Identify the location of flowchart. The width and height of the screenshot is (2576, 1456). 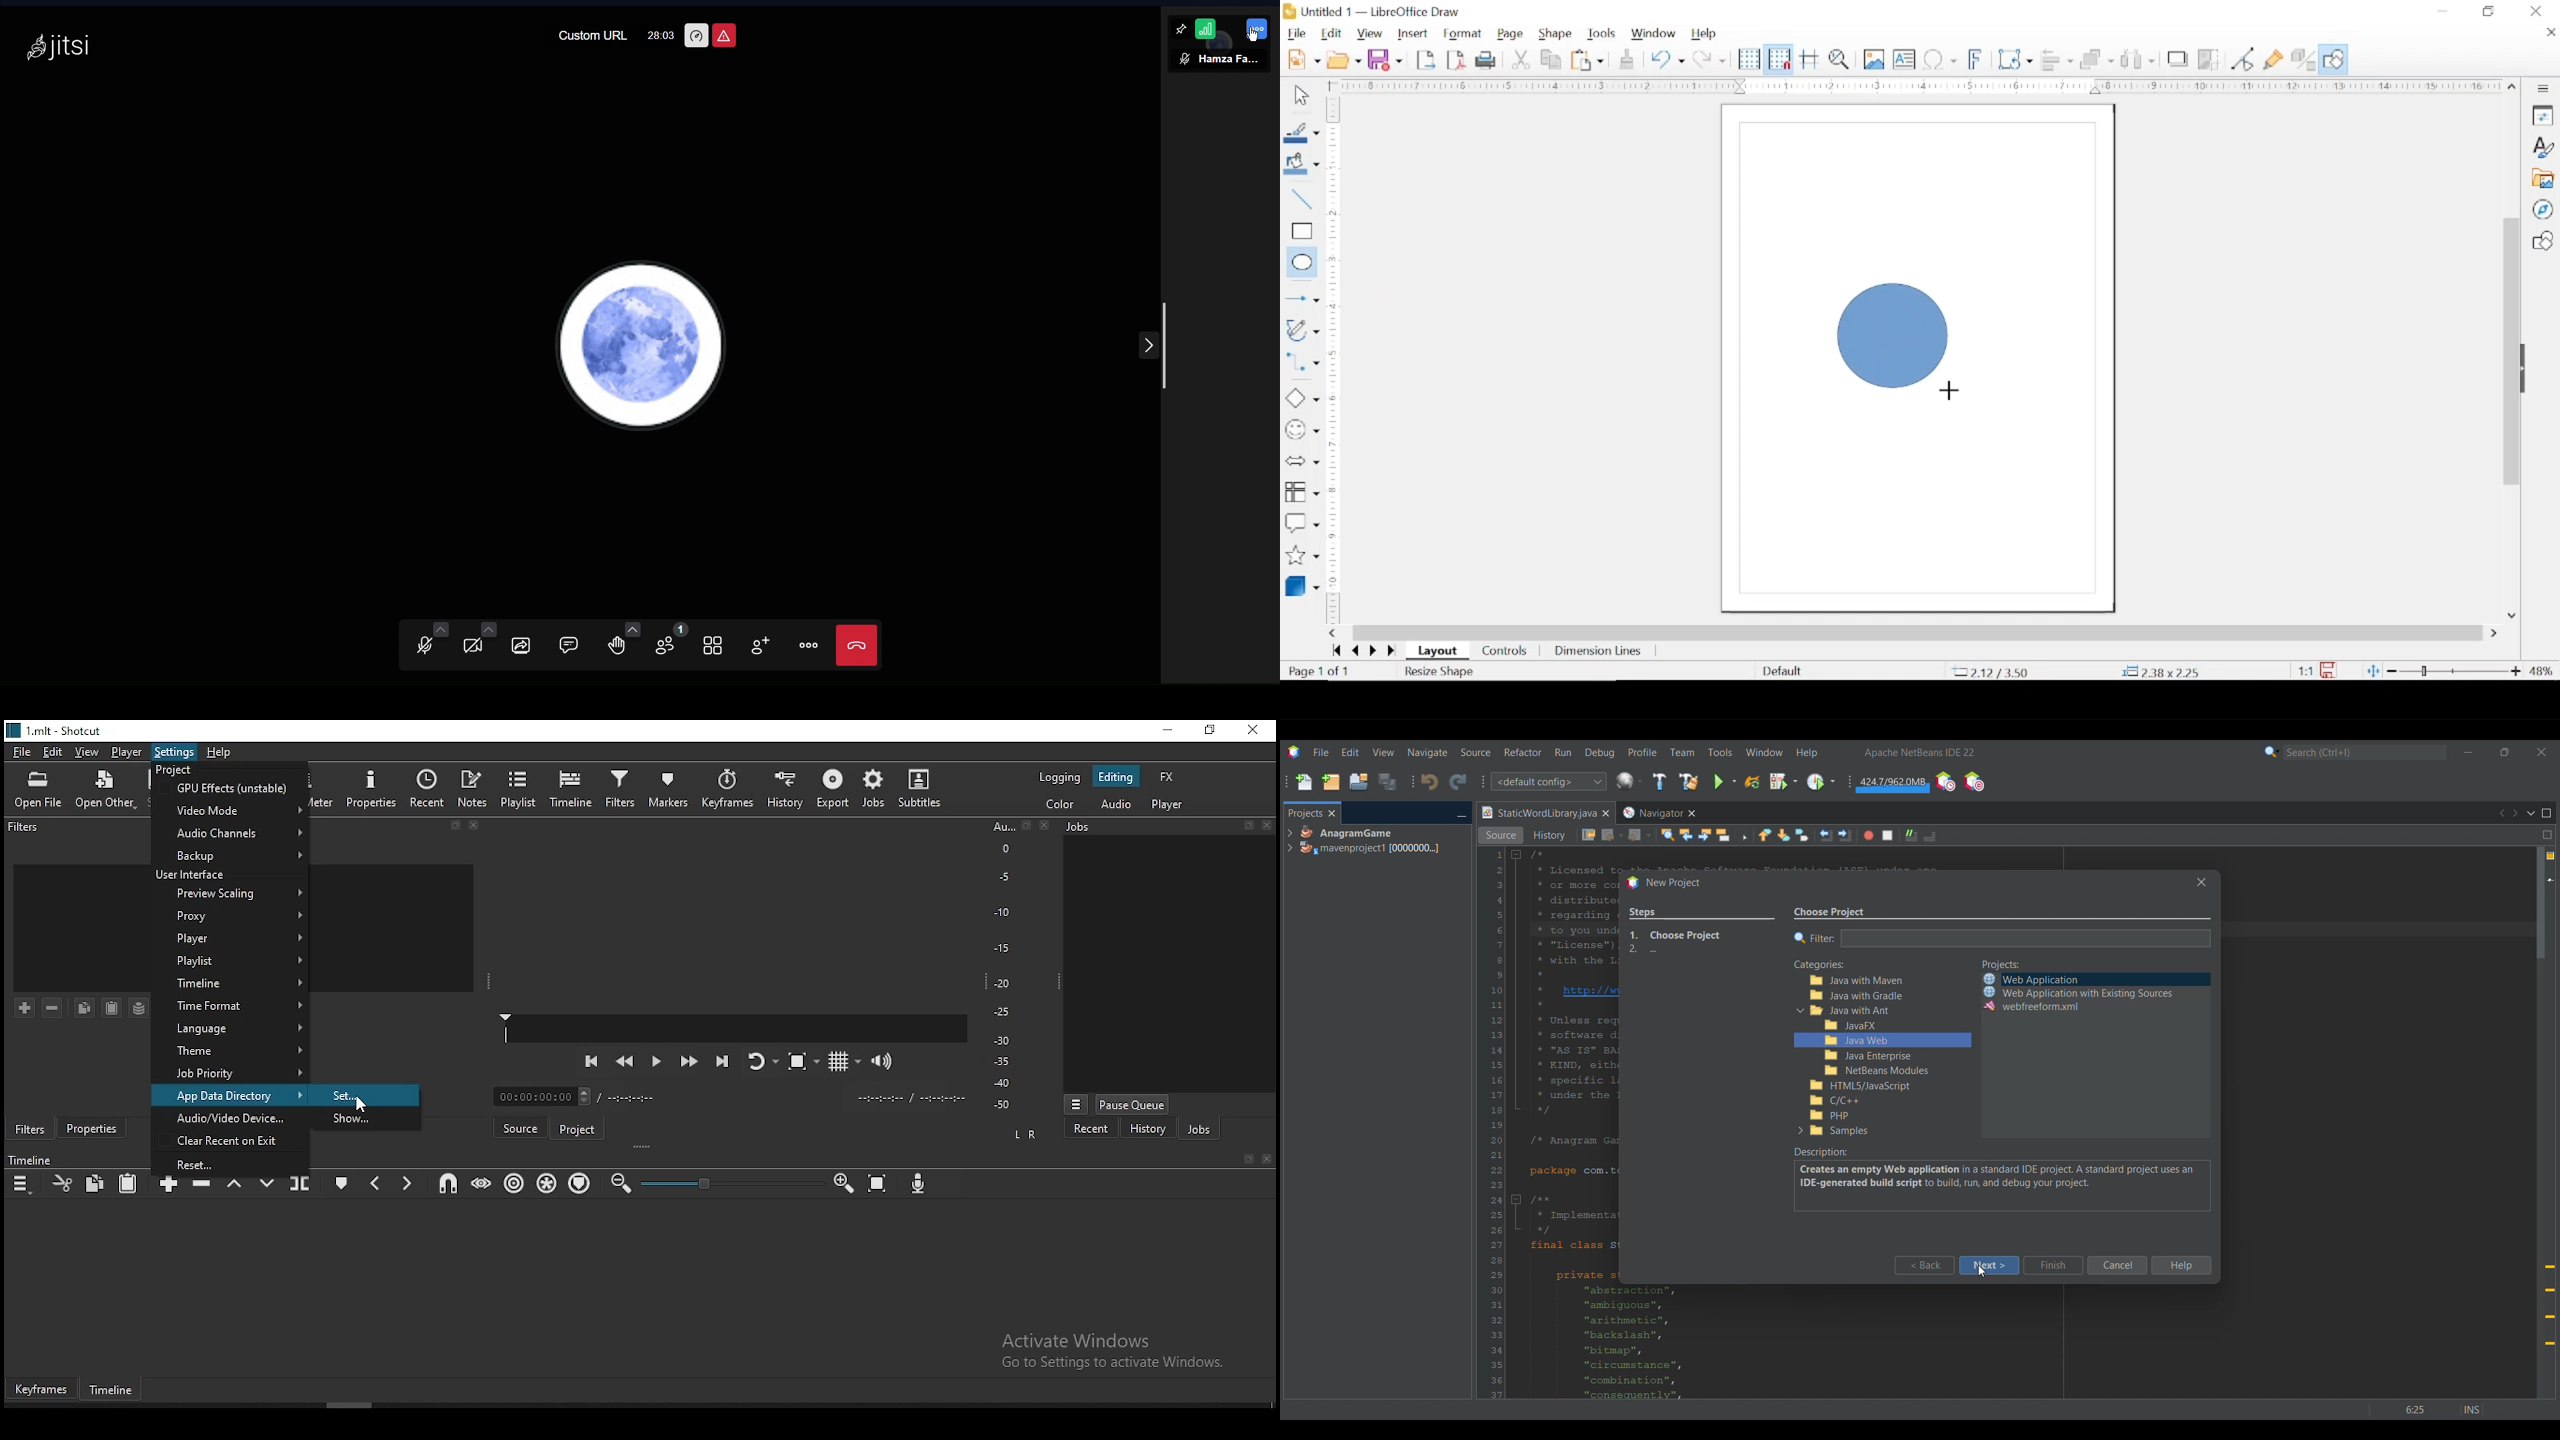
(1301, 492).